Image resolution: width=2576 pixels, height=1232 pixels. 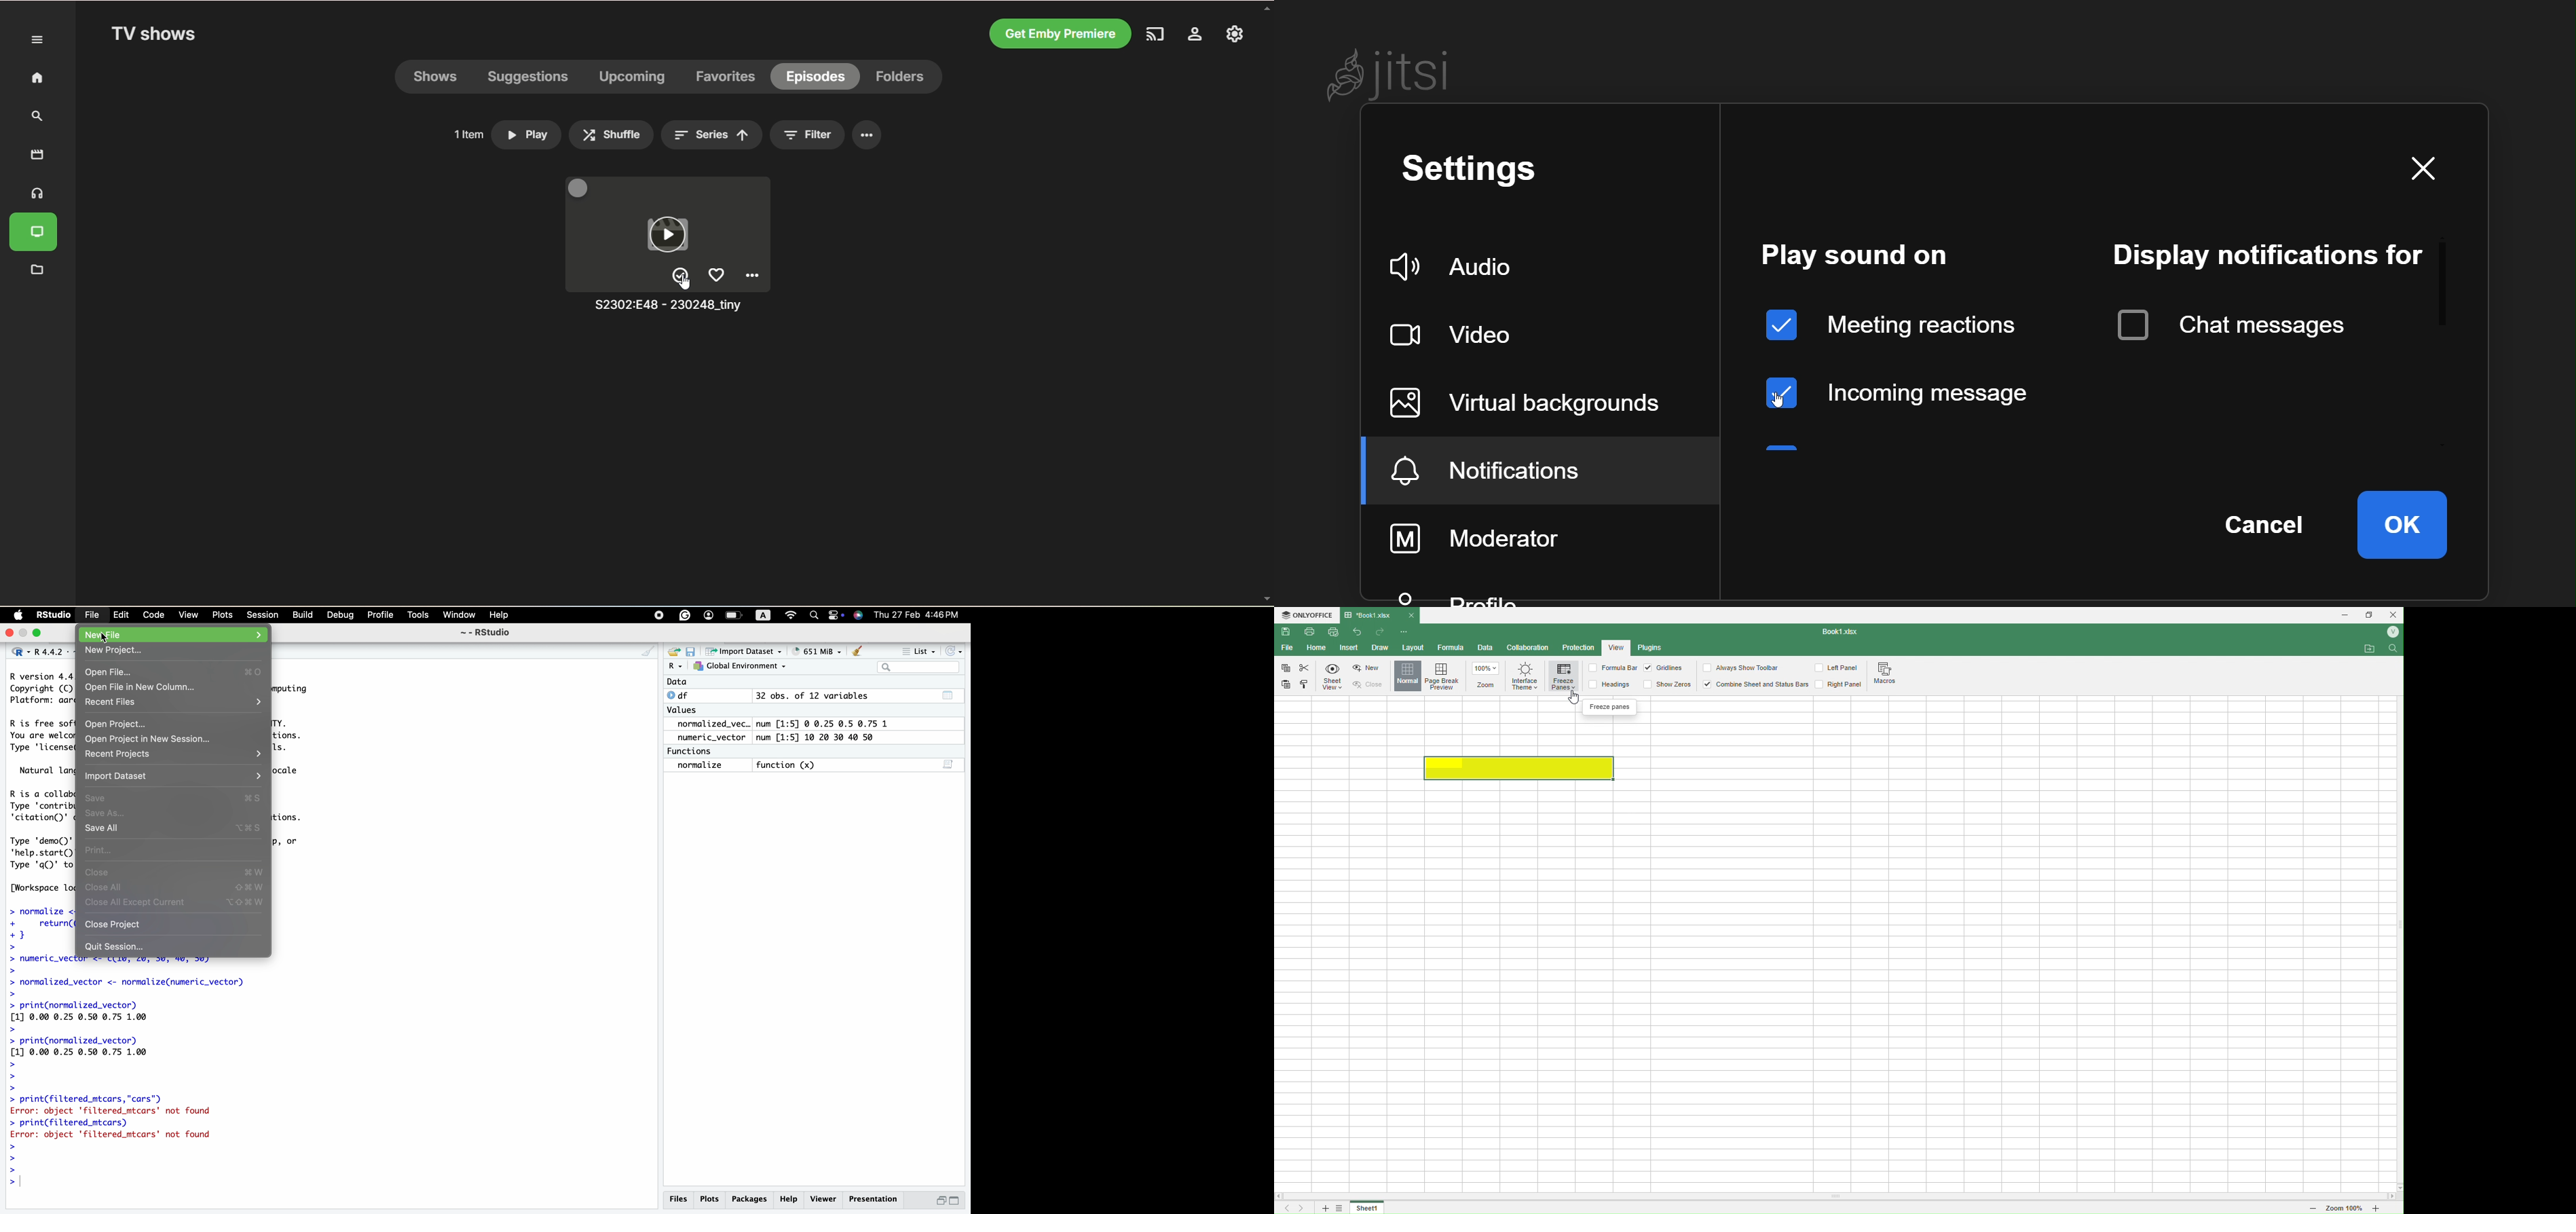 I want to click on ~ Import Dataset , so click(x=743, y=651).